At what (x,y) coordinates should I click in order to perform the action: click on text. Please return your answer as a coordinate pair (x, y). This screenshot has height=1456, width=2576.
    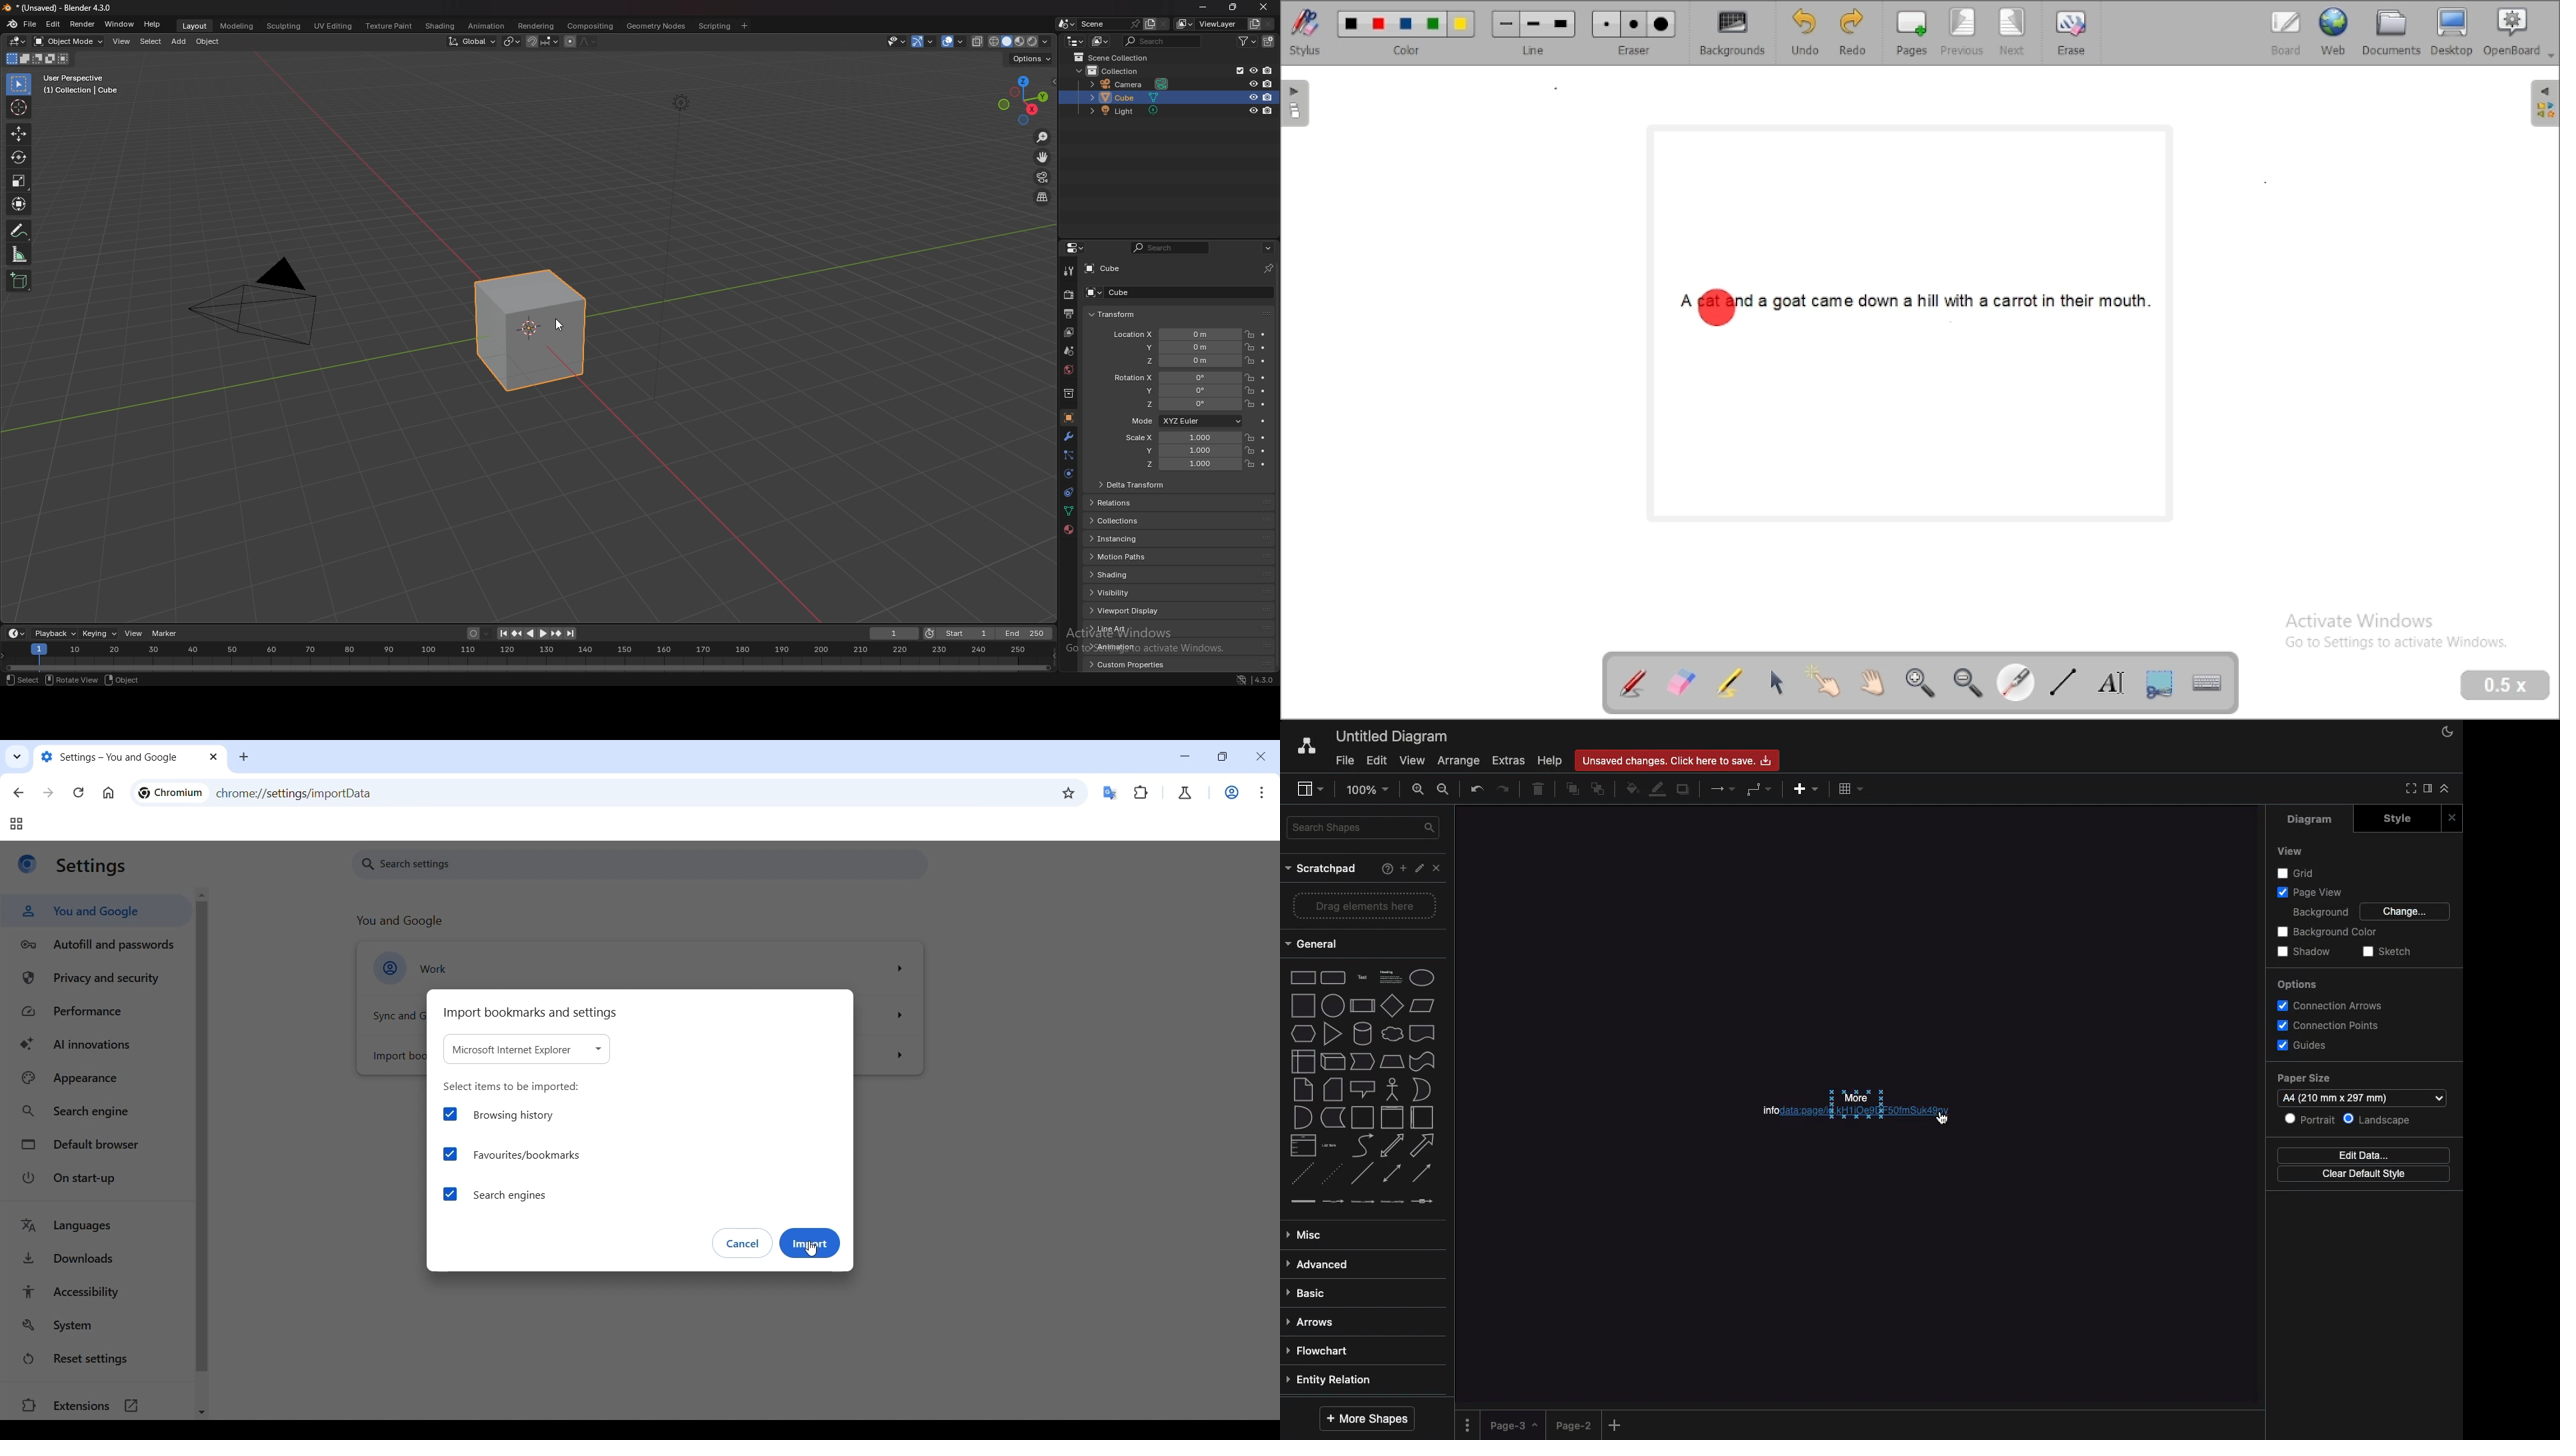
    Looking at the image, I should click on (1363, 978).